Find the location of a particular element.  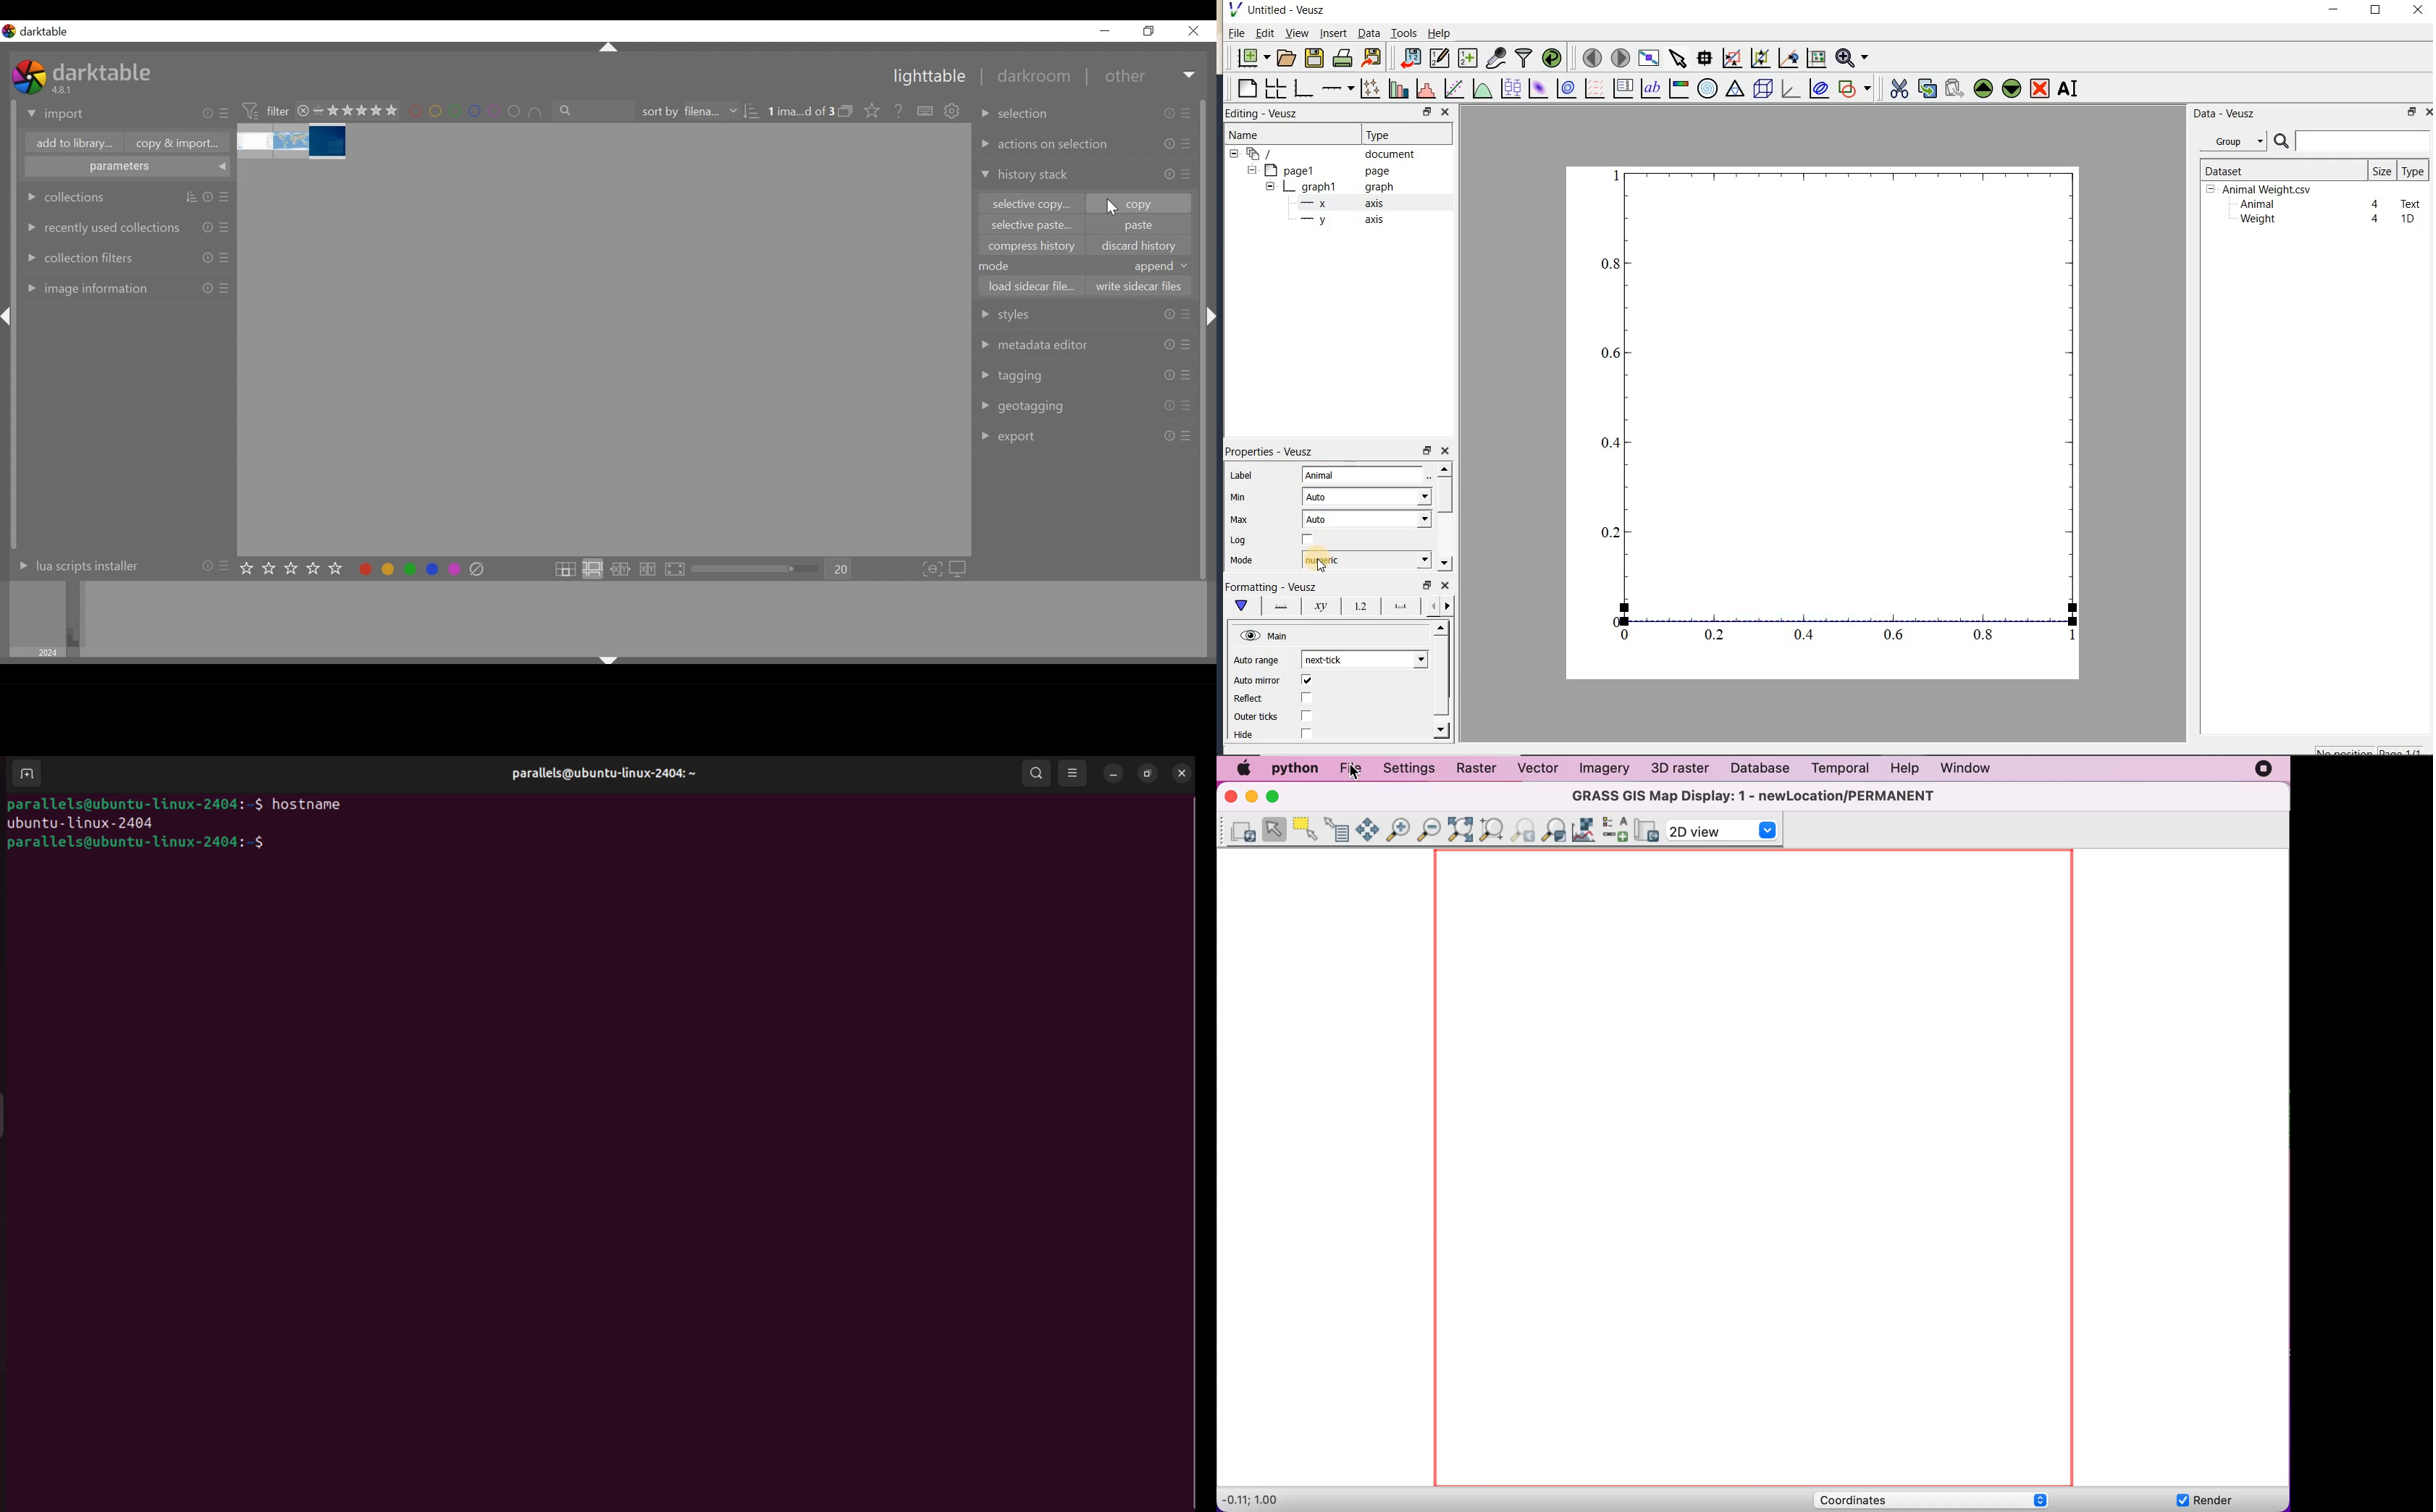

logo is located at coordinates (29, 77).